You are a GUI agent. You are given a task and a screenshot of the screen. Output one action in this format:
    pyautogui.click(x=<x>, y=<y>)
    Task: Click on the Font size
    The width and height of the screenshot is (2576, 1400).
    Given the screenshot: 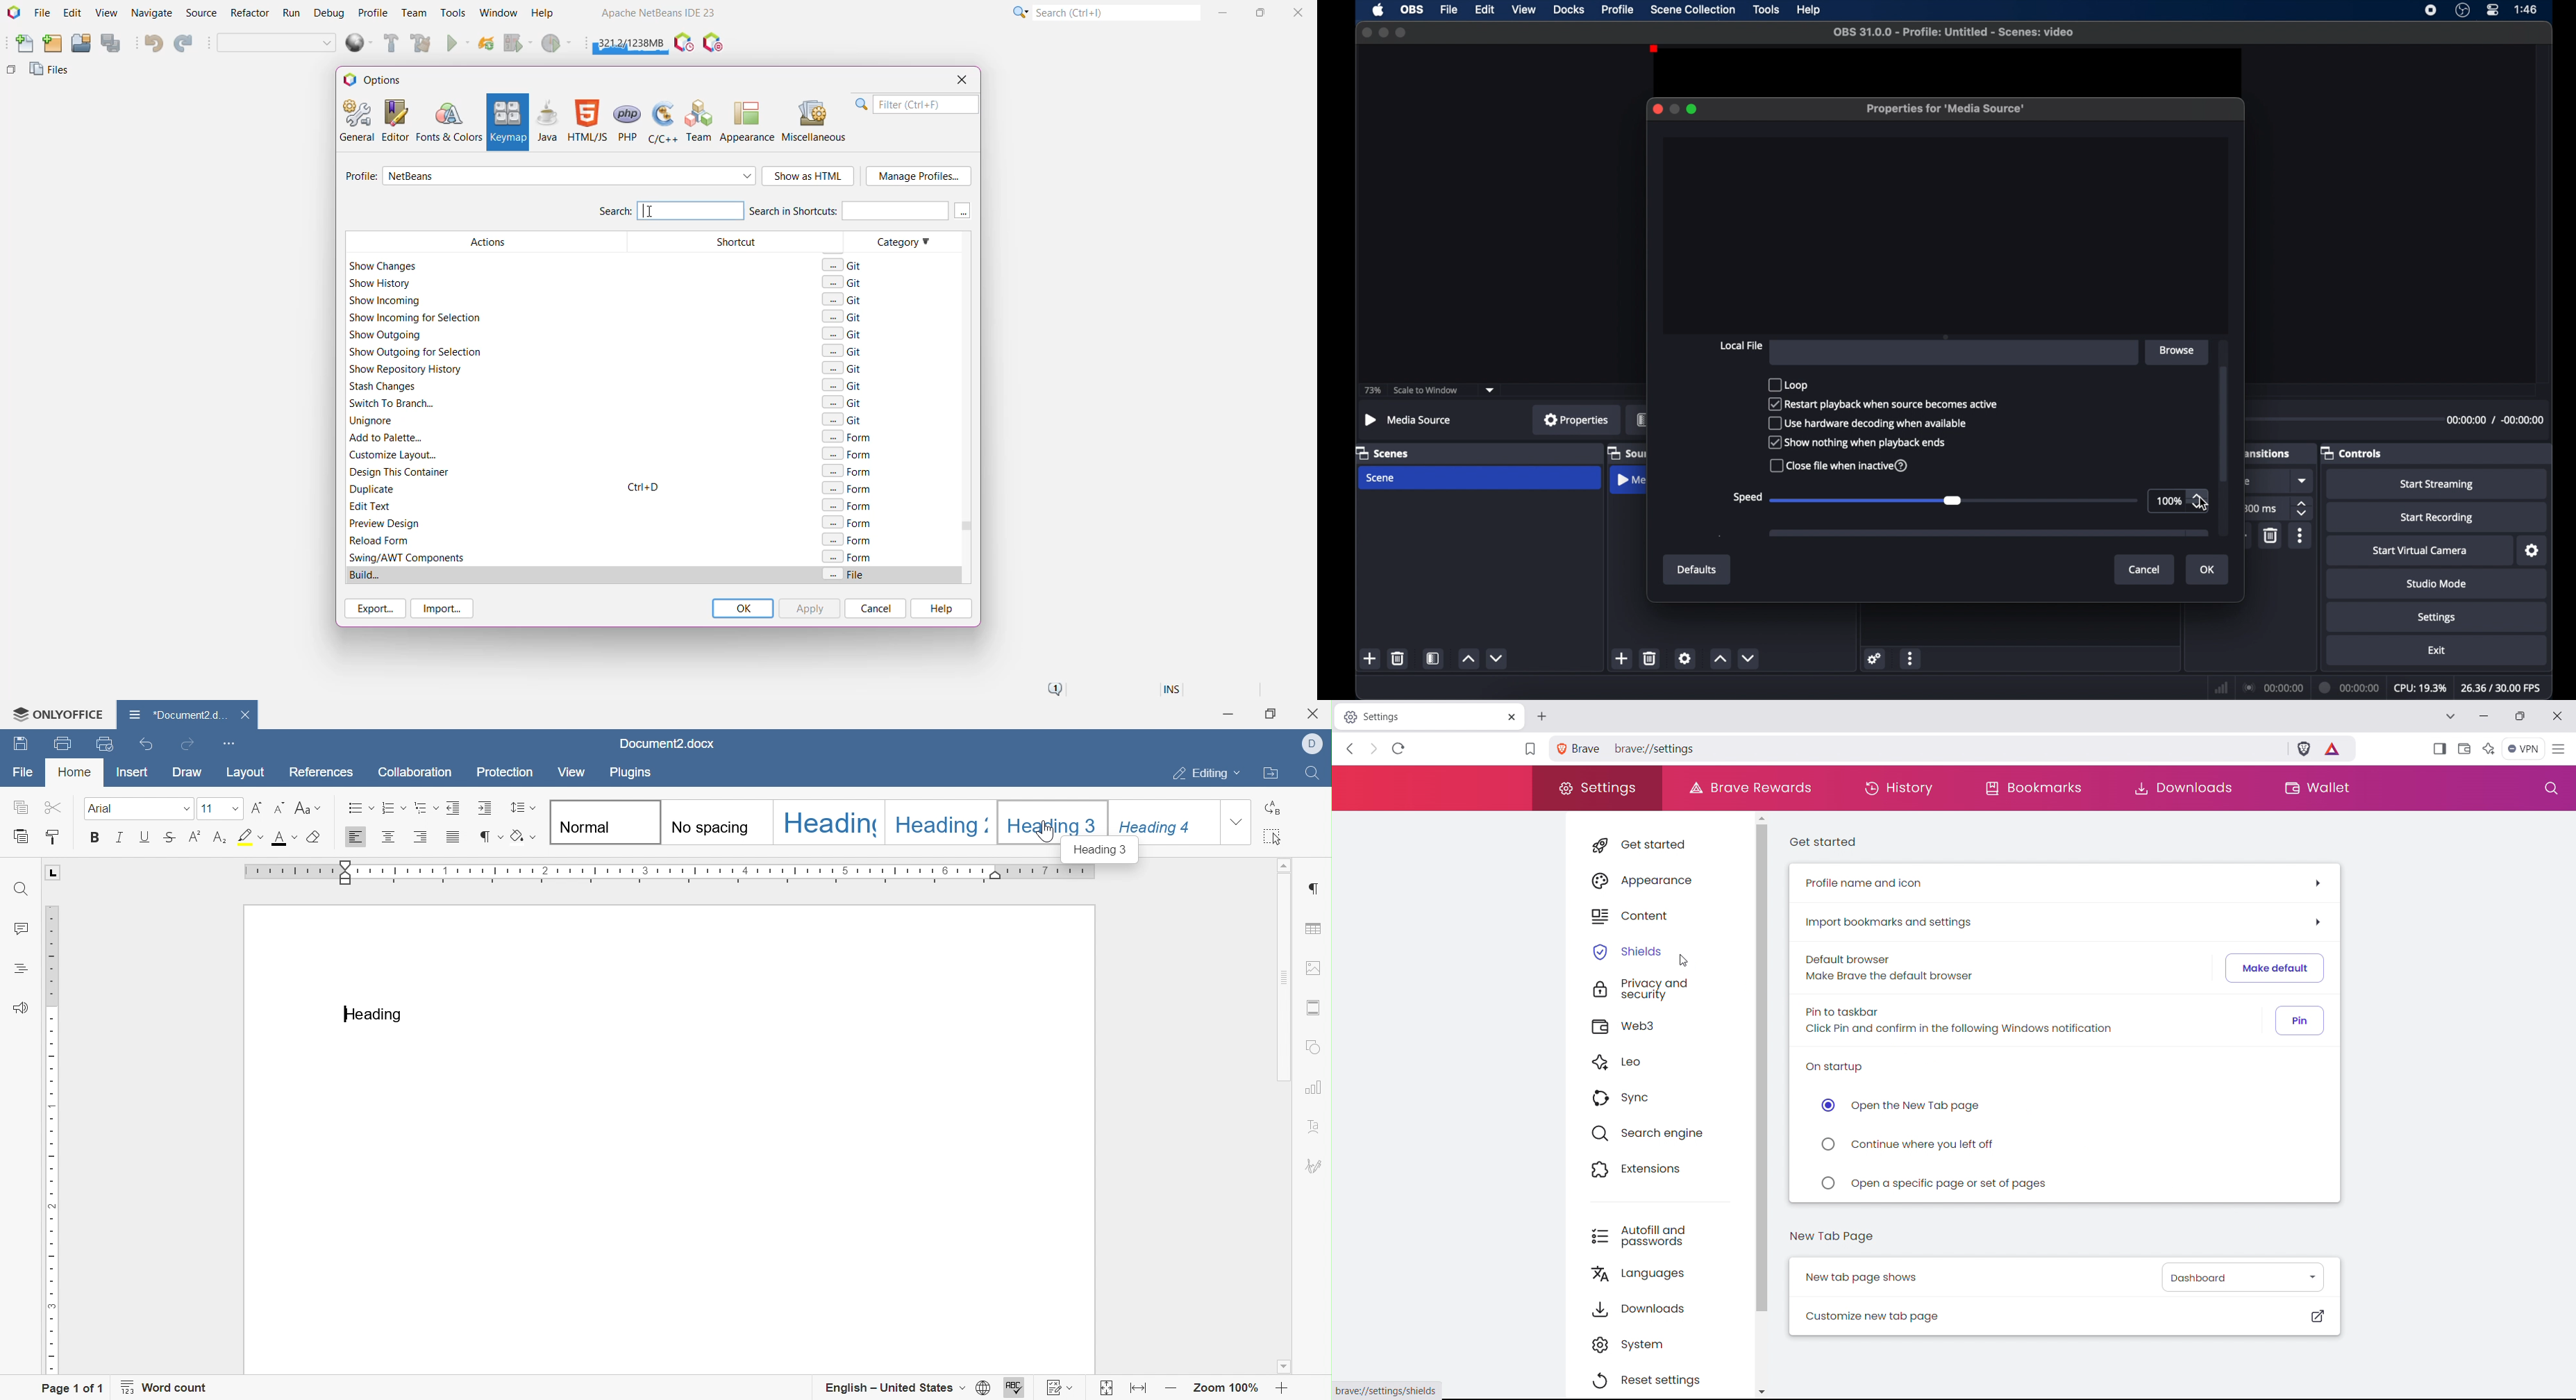 What is the action you would take?
    pyautogui.click(x=217, y=810)
    